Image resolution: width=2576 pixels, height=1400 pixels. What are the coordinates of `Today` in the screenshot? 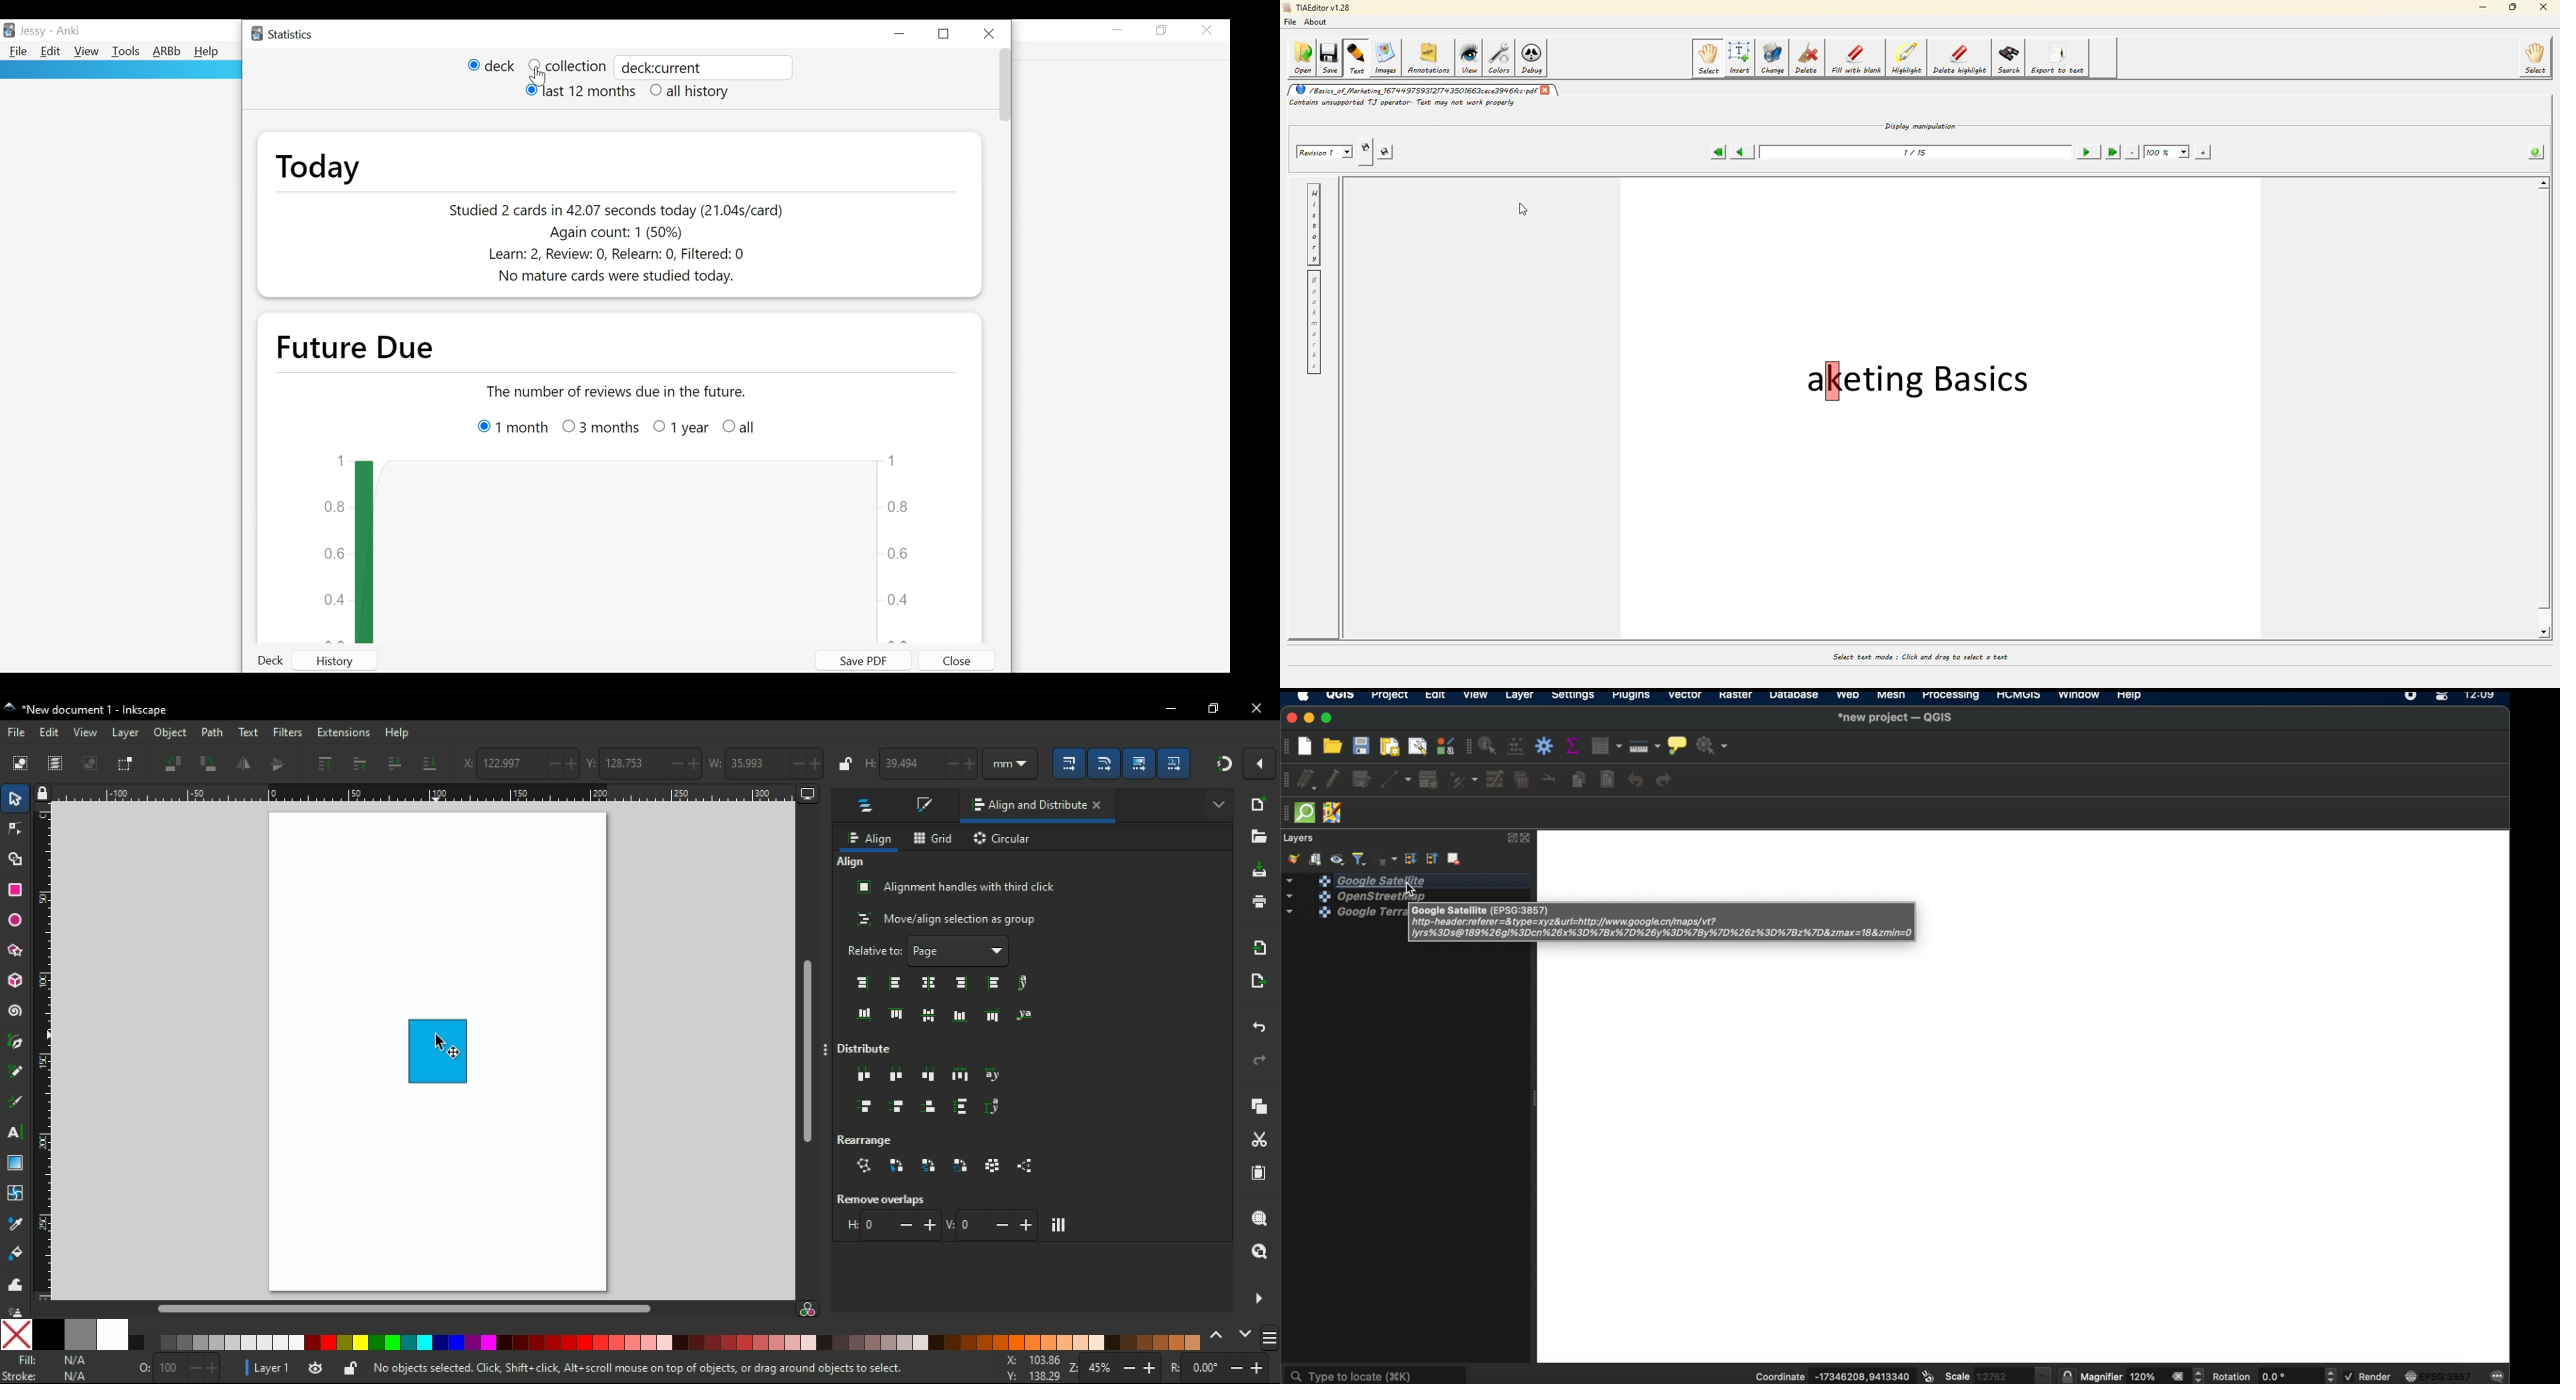 It's located at (317, 168).